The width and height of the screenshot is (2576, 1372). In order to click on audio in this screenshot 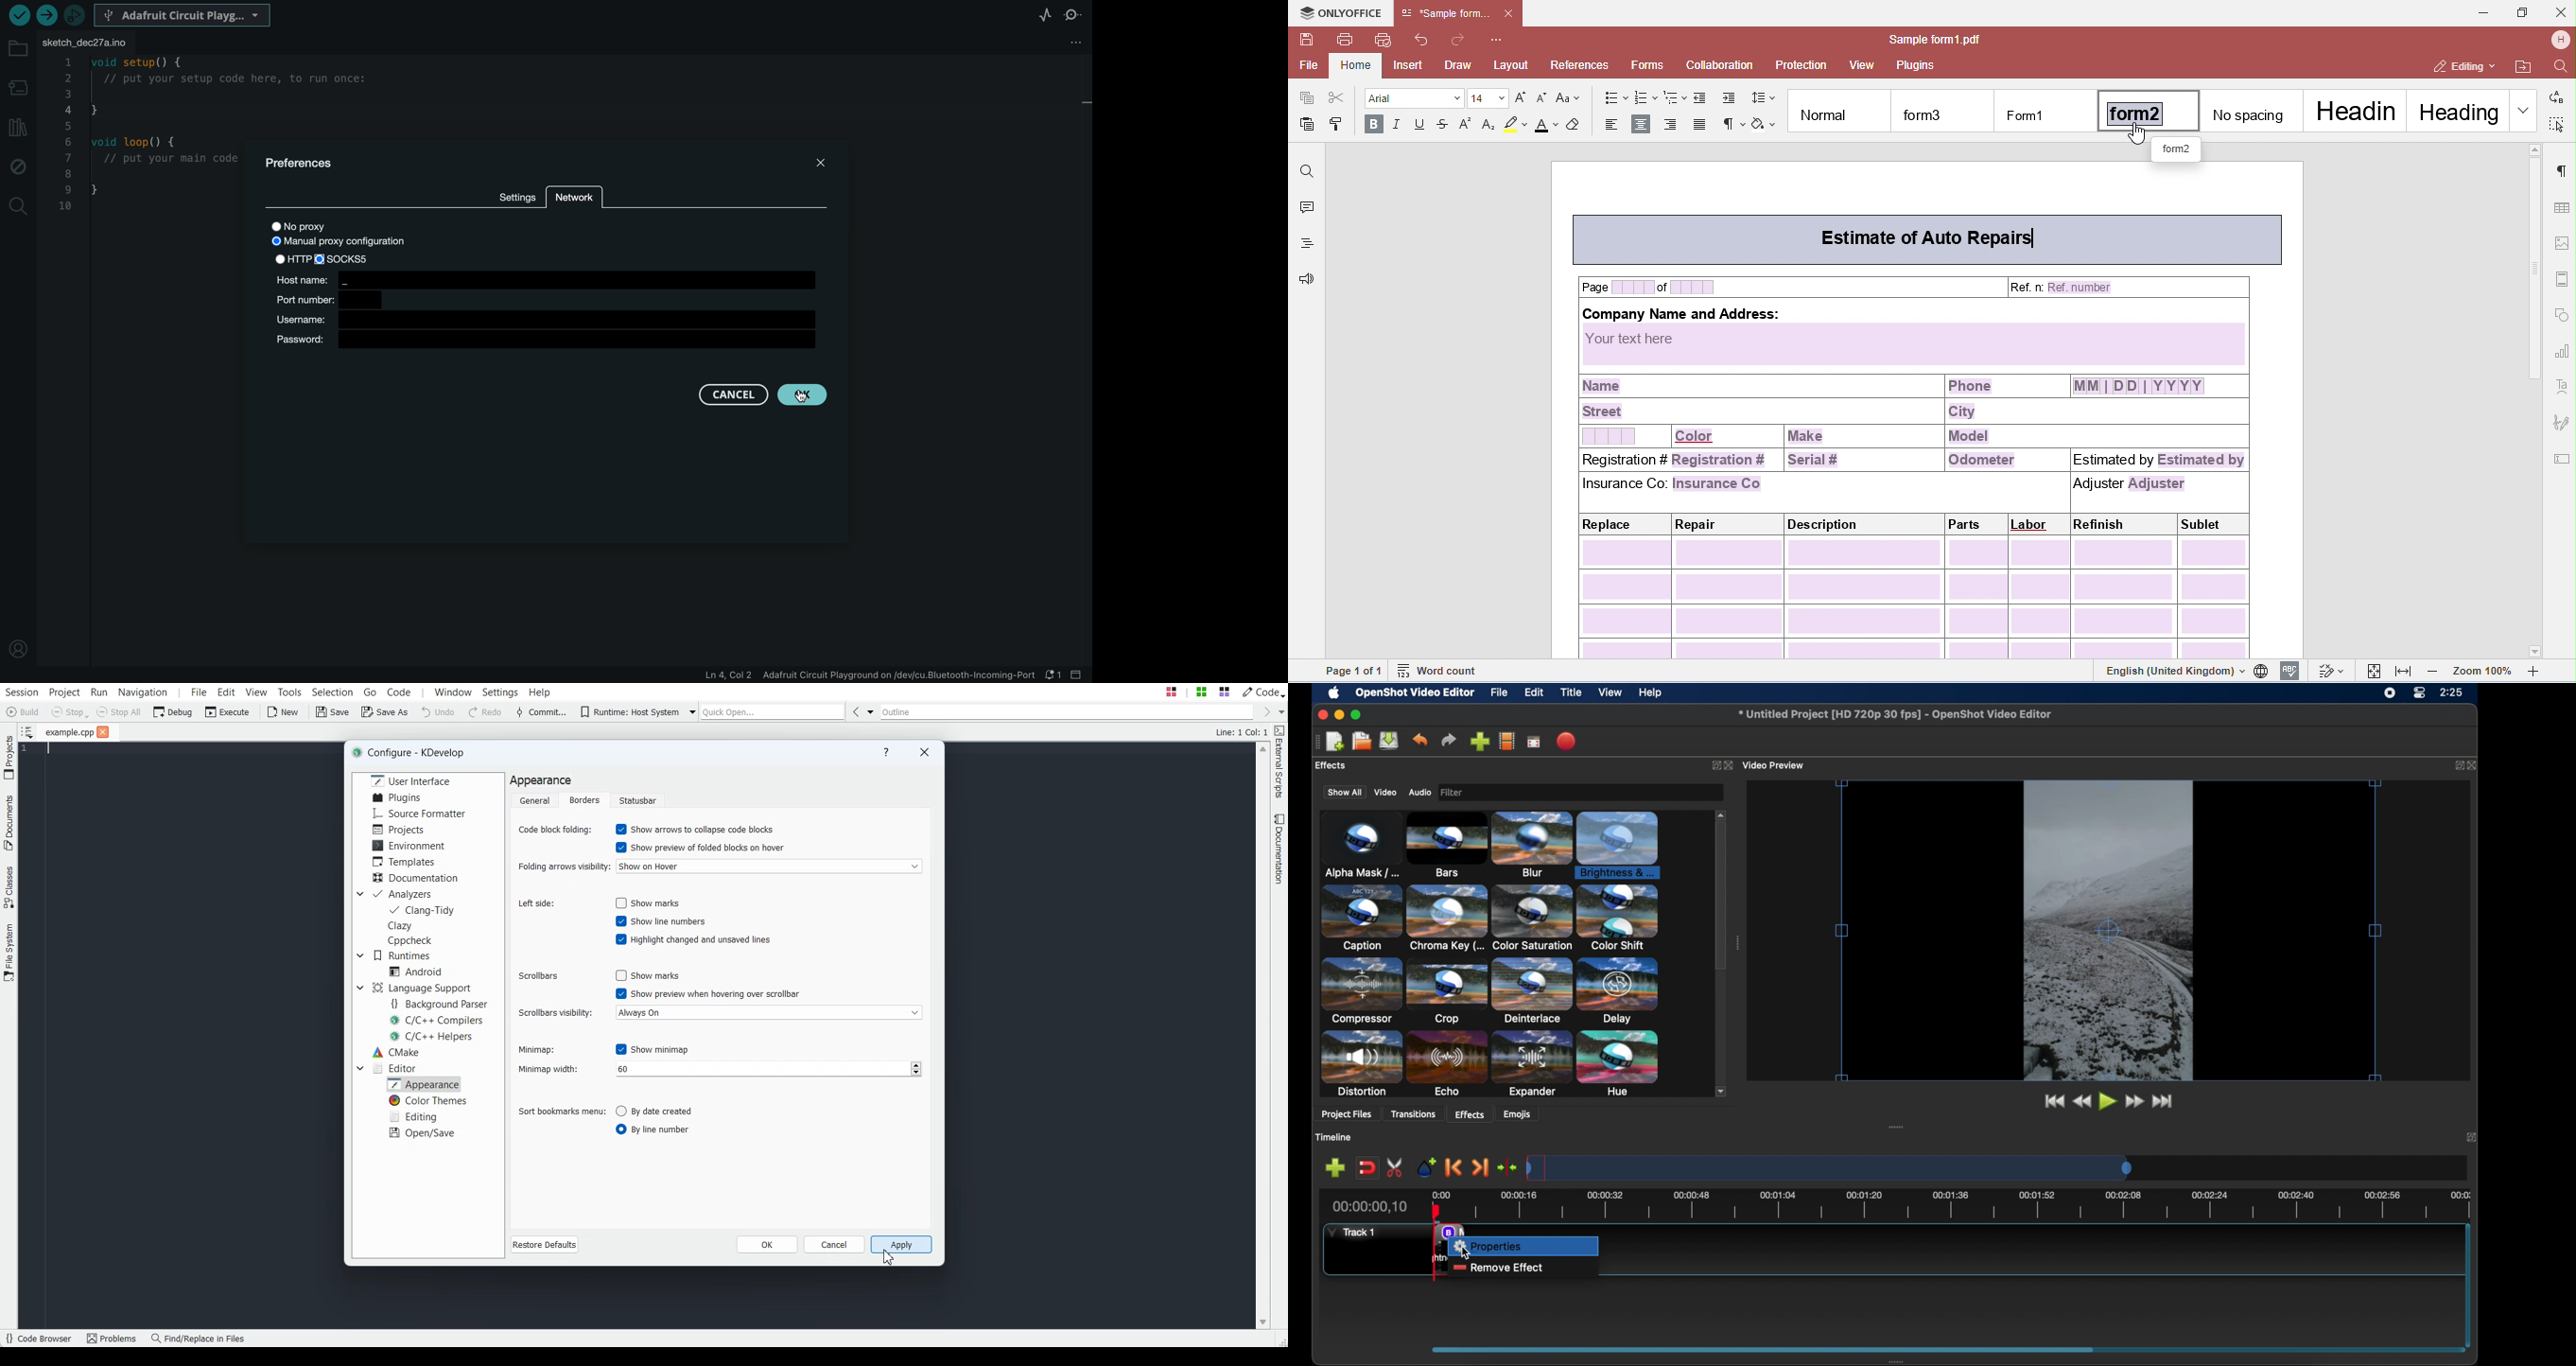, I will do `click(1421, 792)`.